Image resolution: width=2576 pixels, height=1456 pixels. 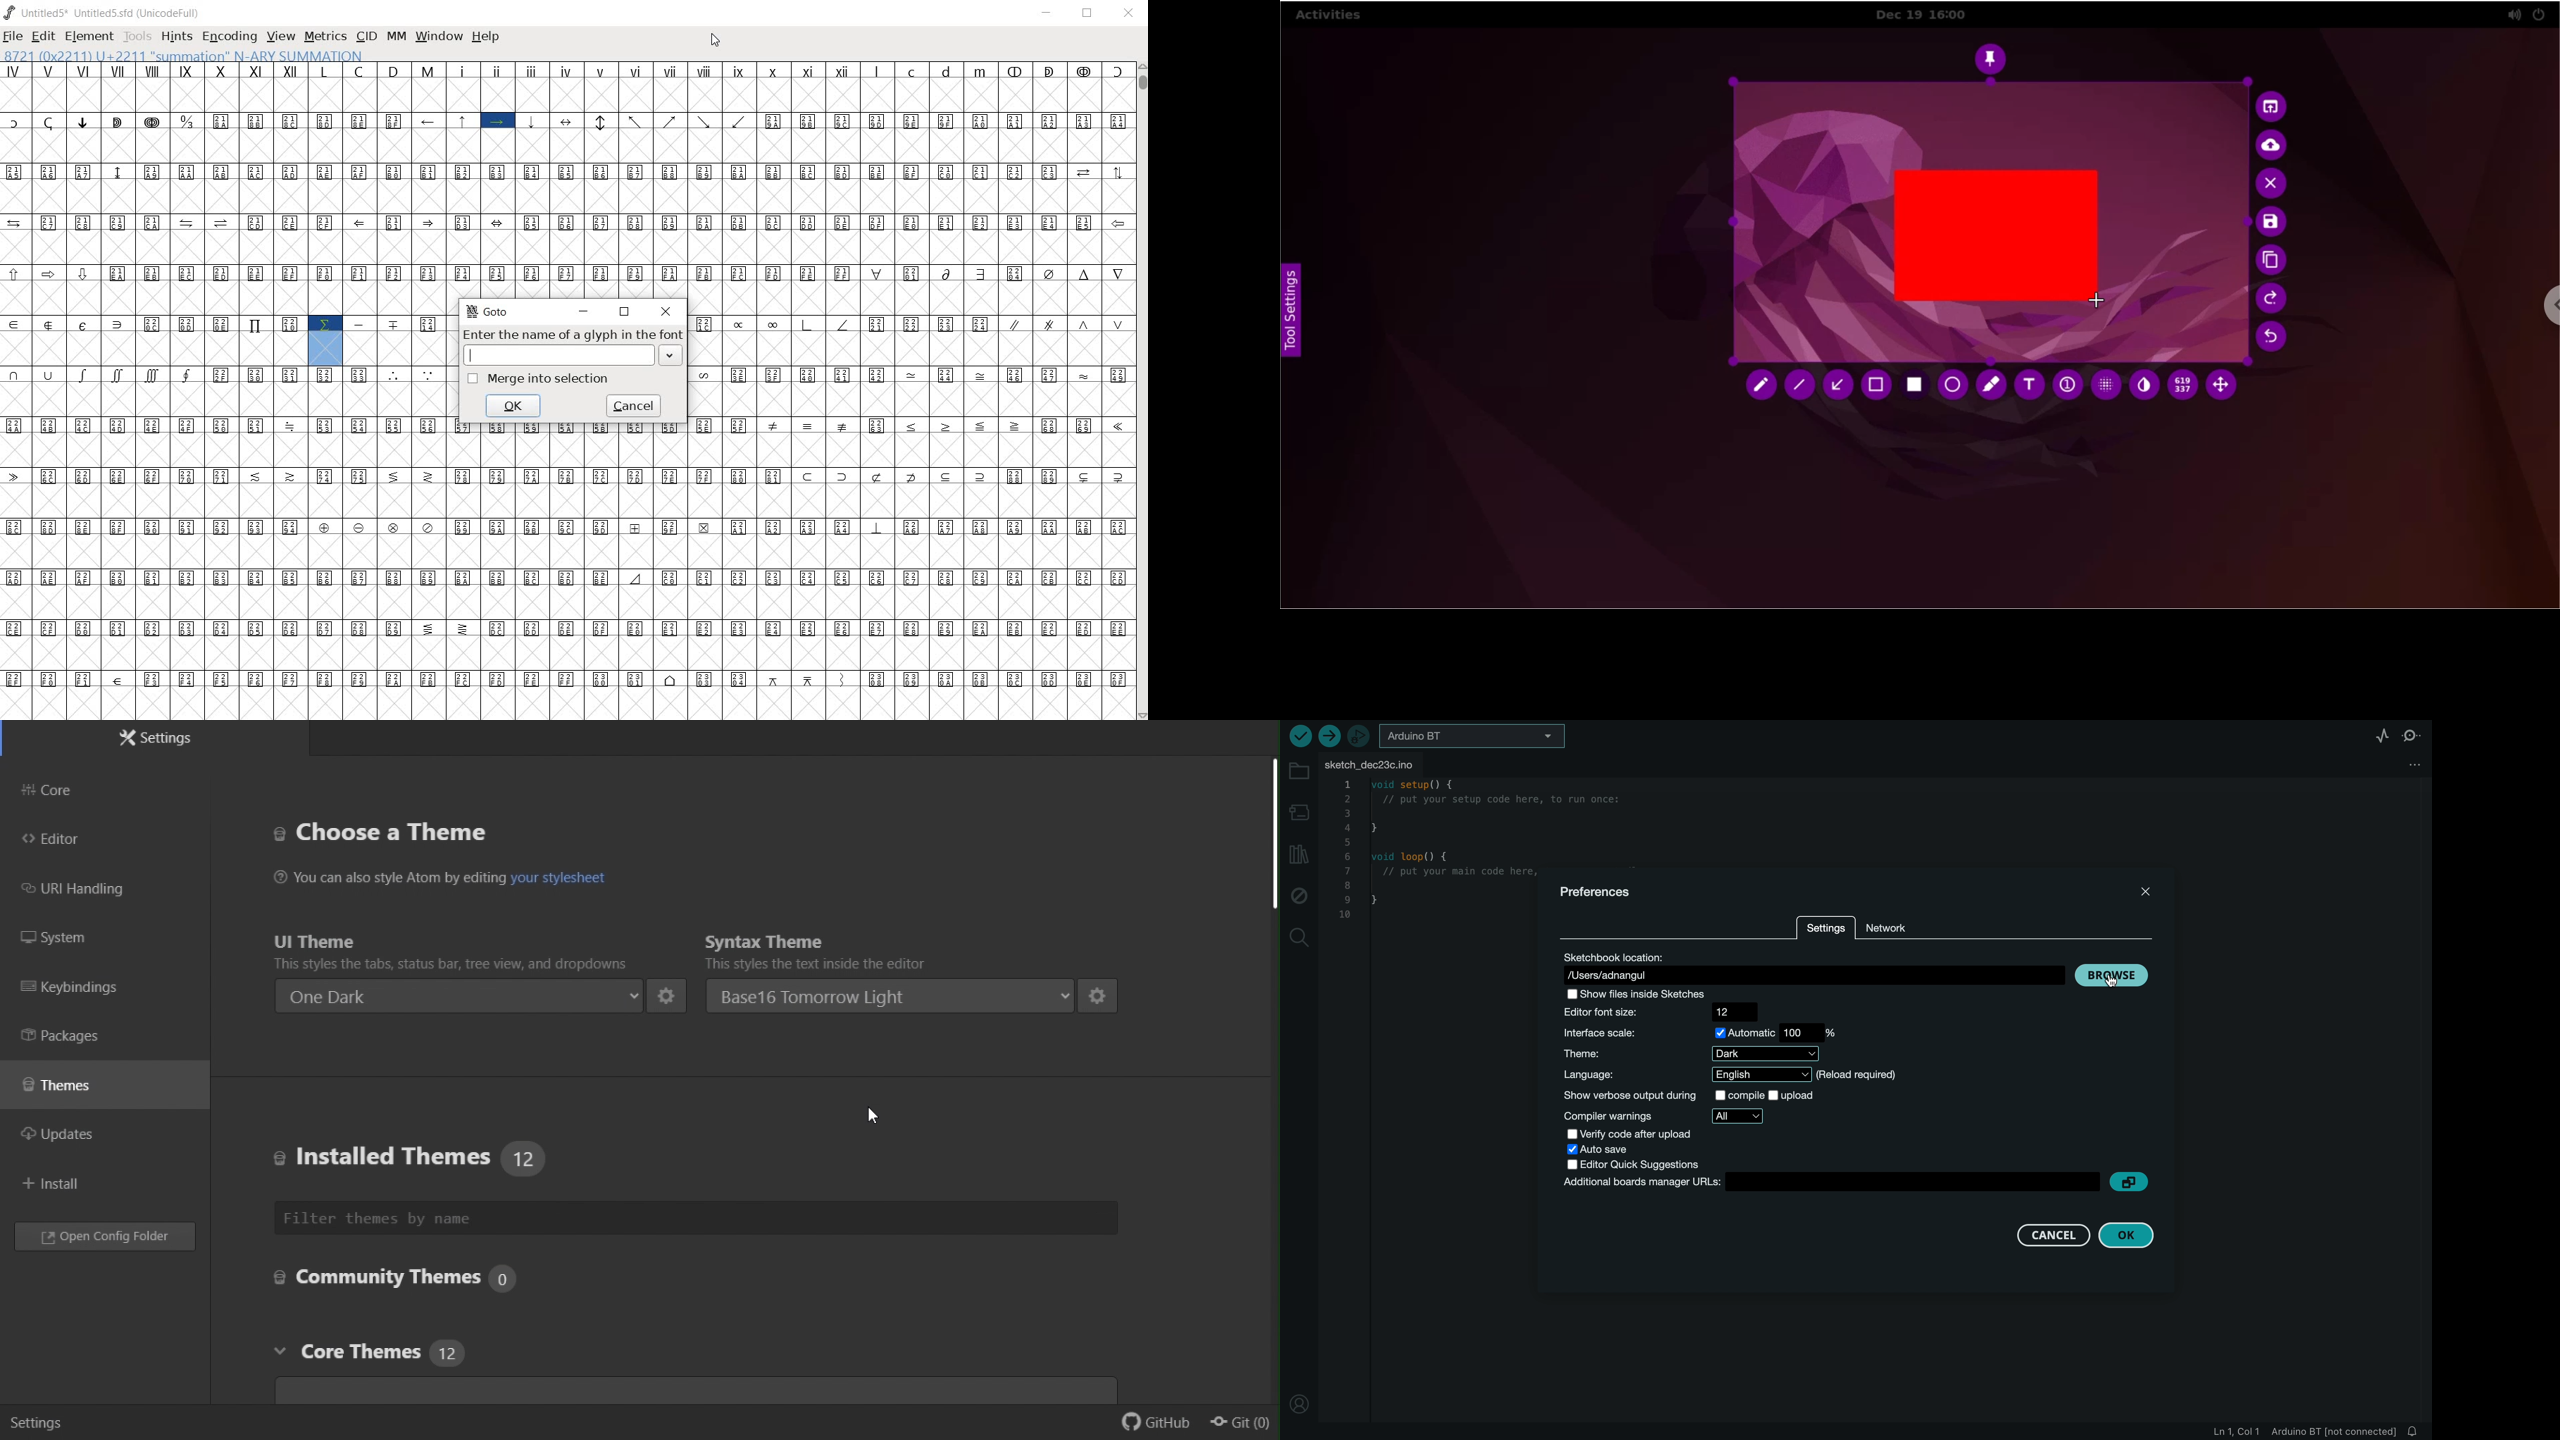 I want to click on empty cells, so click(x=909, y=399).